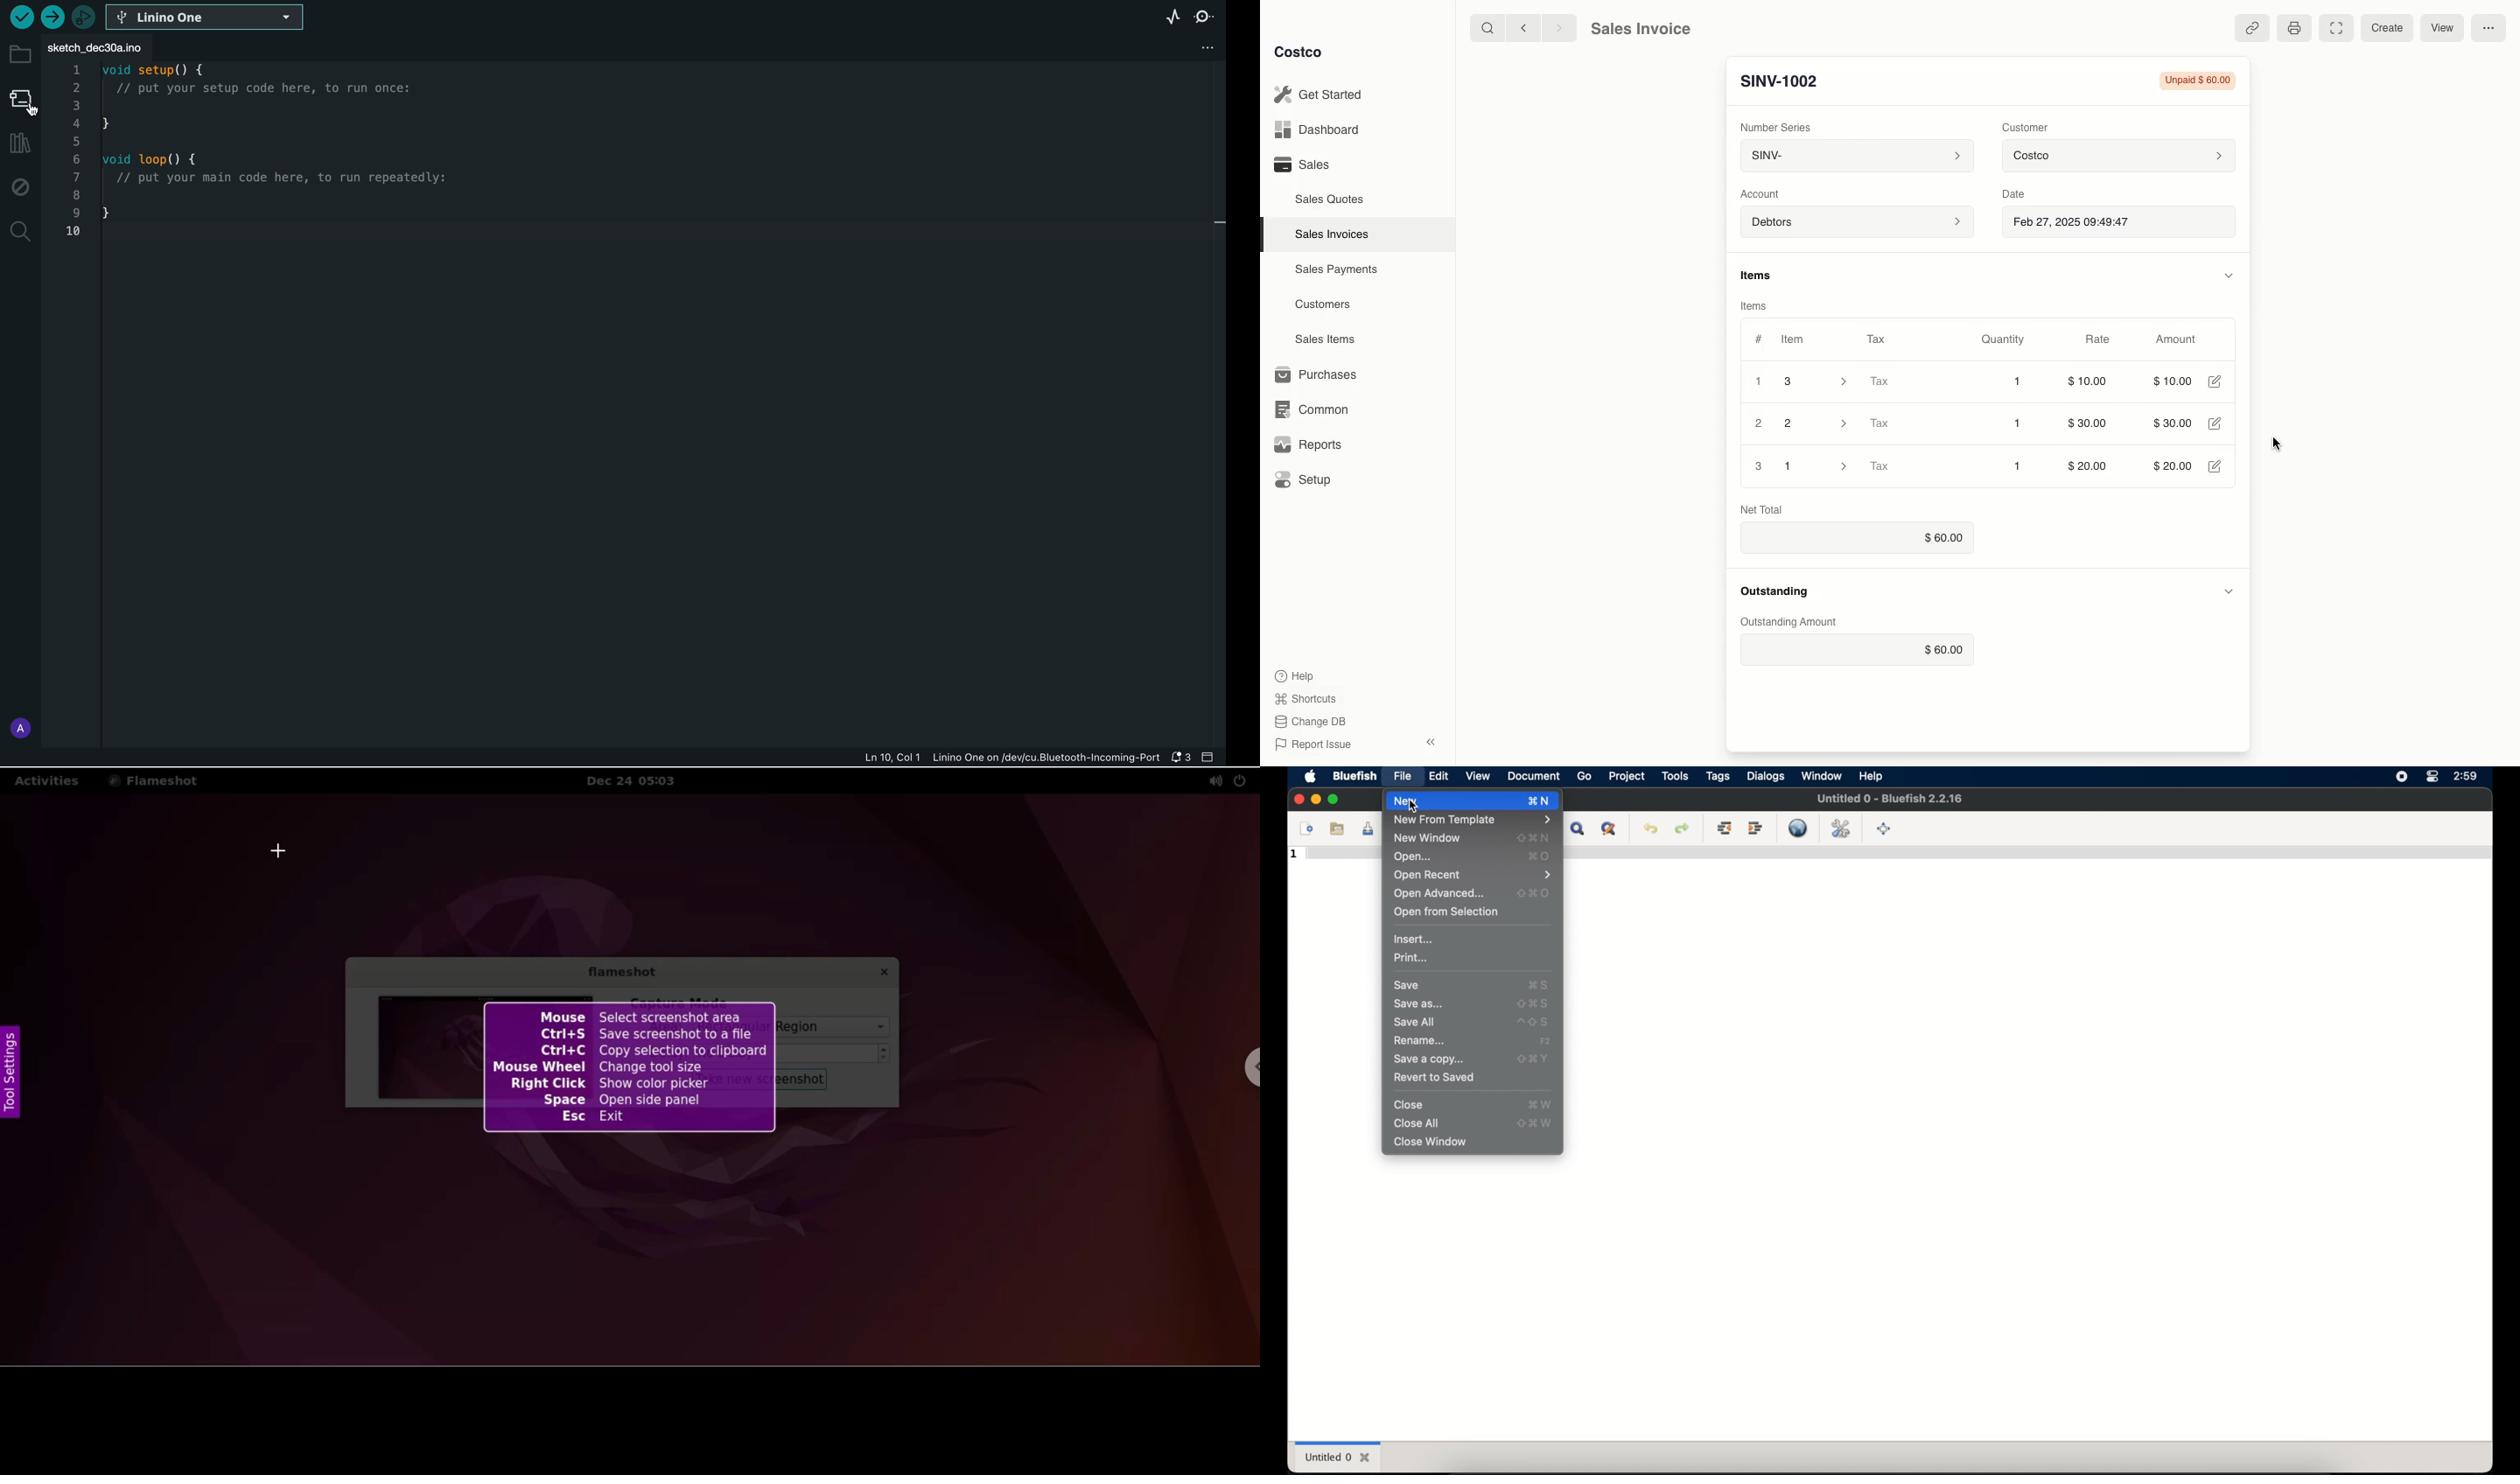 The height and width of the screenshot is (1484, 2520). Describe the element at coordinates (2494, 29) in the screenshot. I see `More options ` at that location.